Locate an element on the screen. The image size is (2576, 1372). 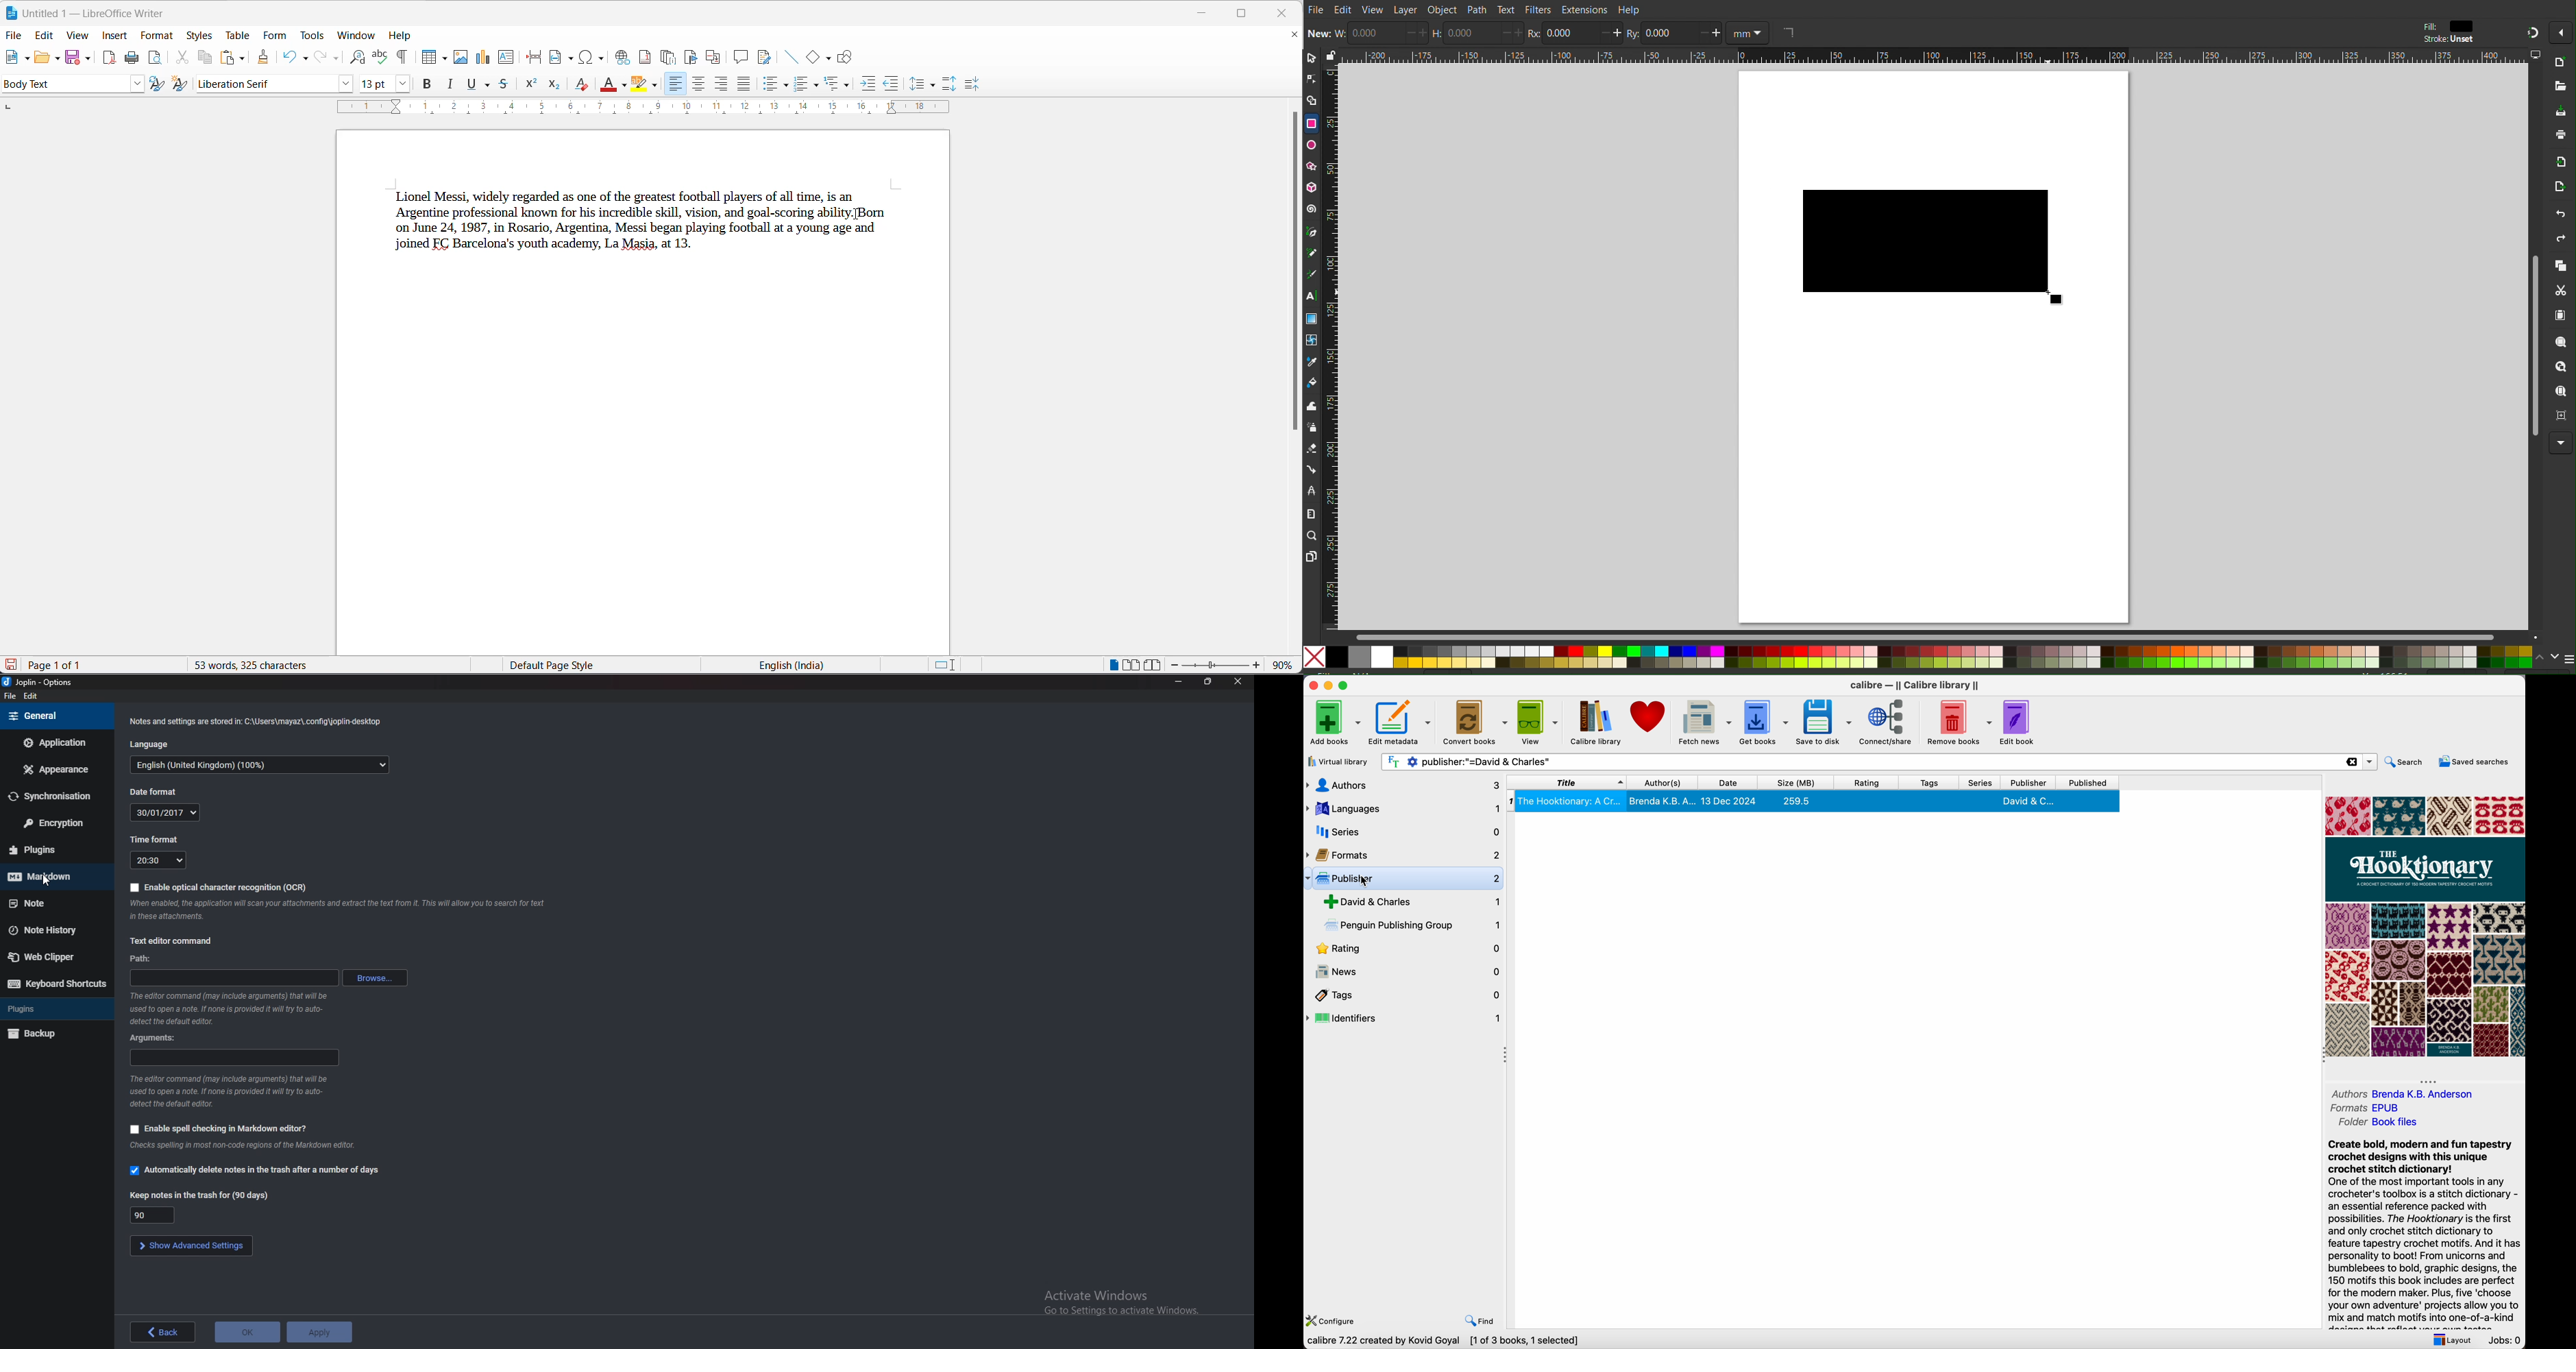
styles is located at coordinates (202, 35).